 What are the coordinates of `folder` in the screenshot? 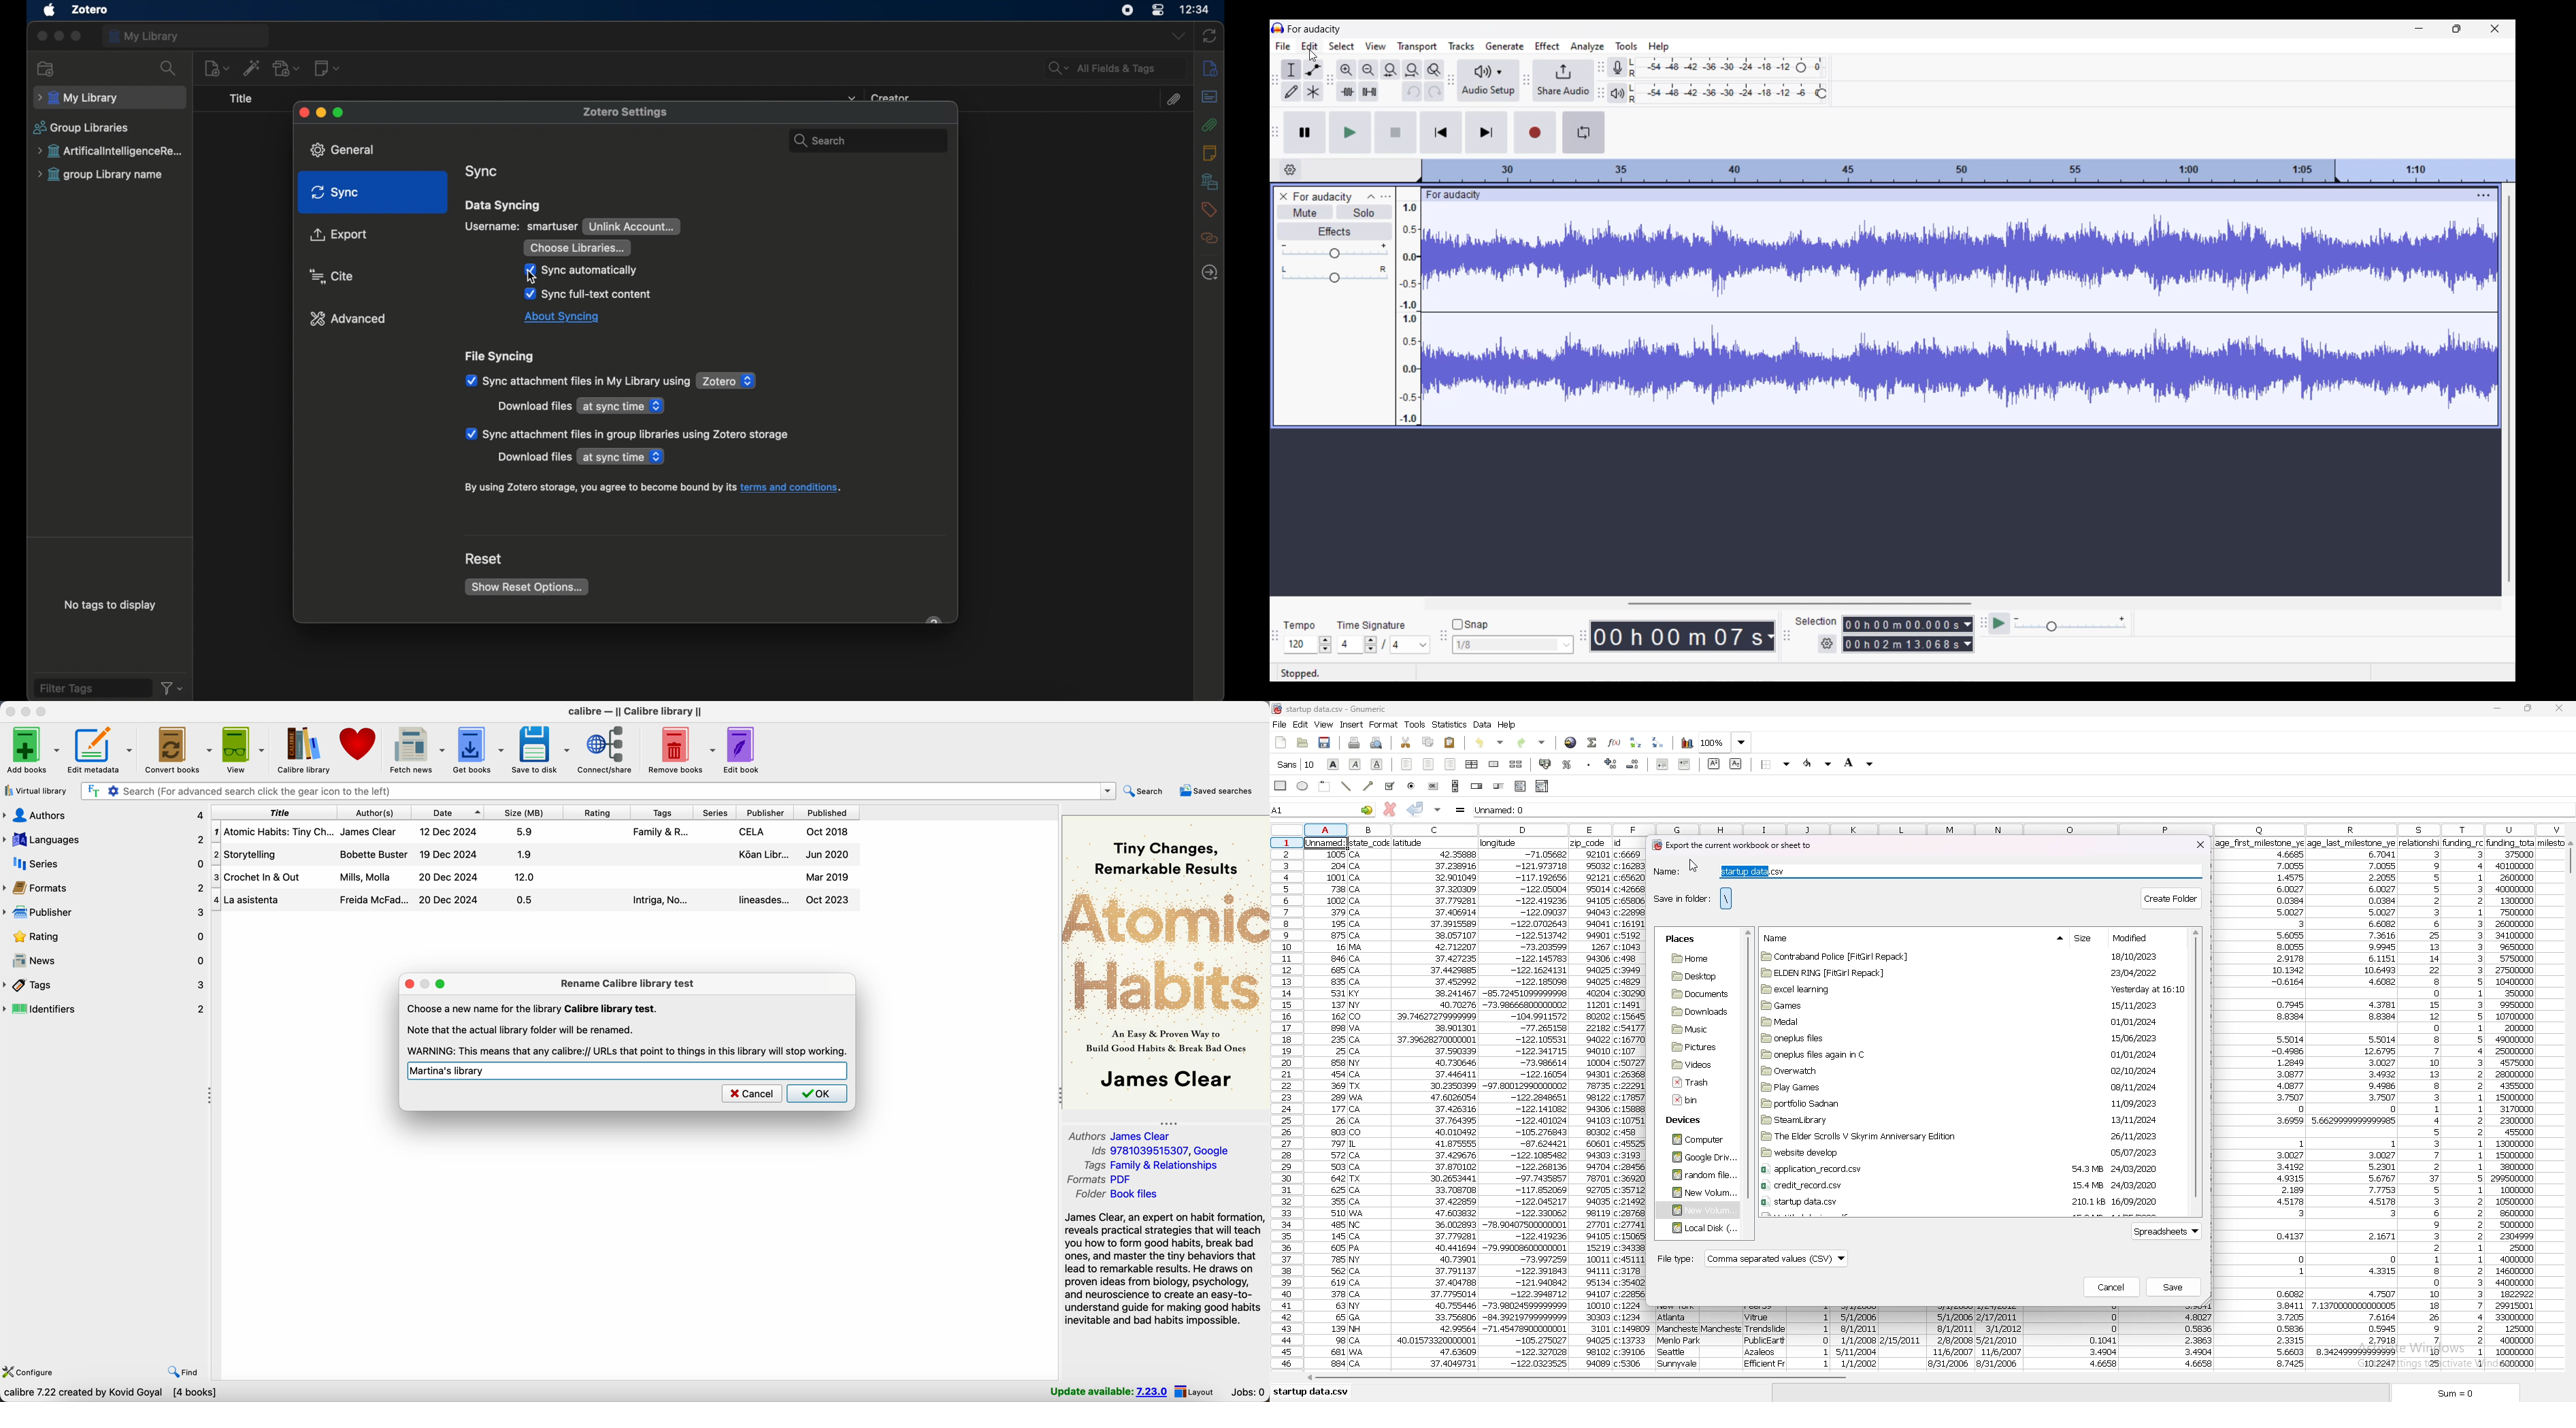 It's located at (1966, 1088).